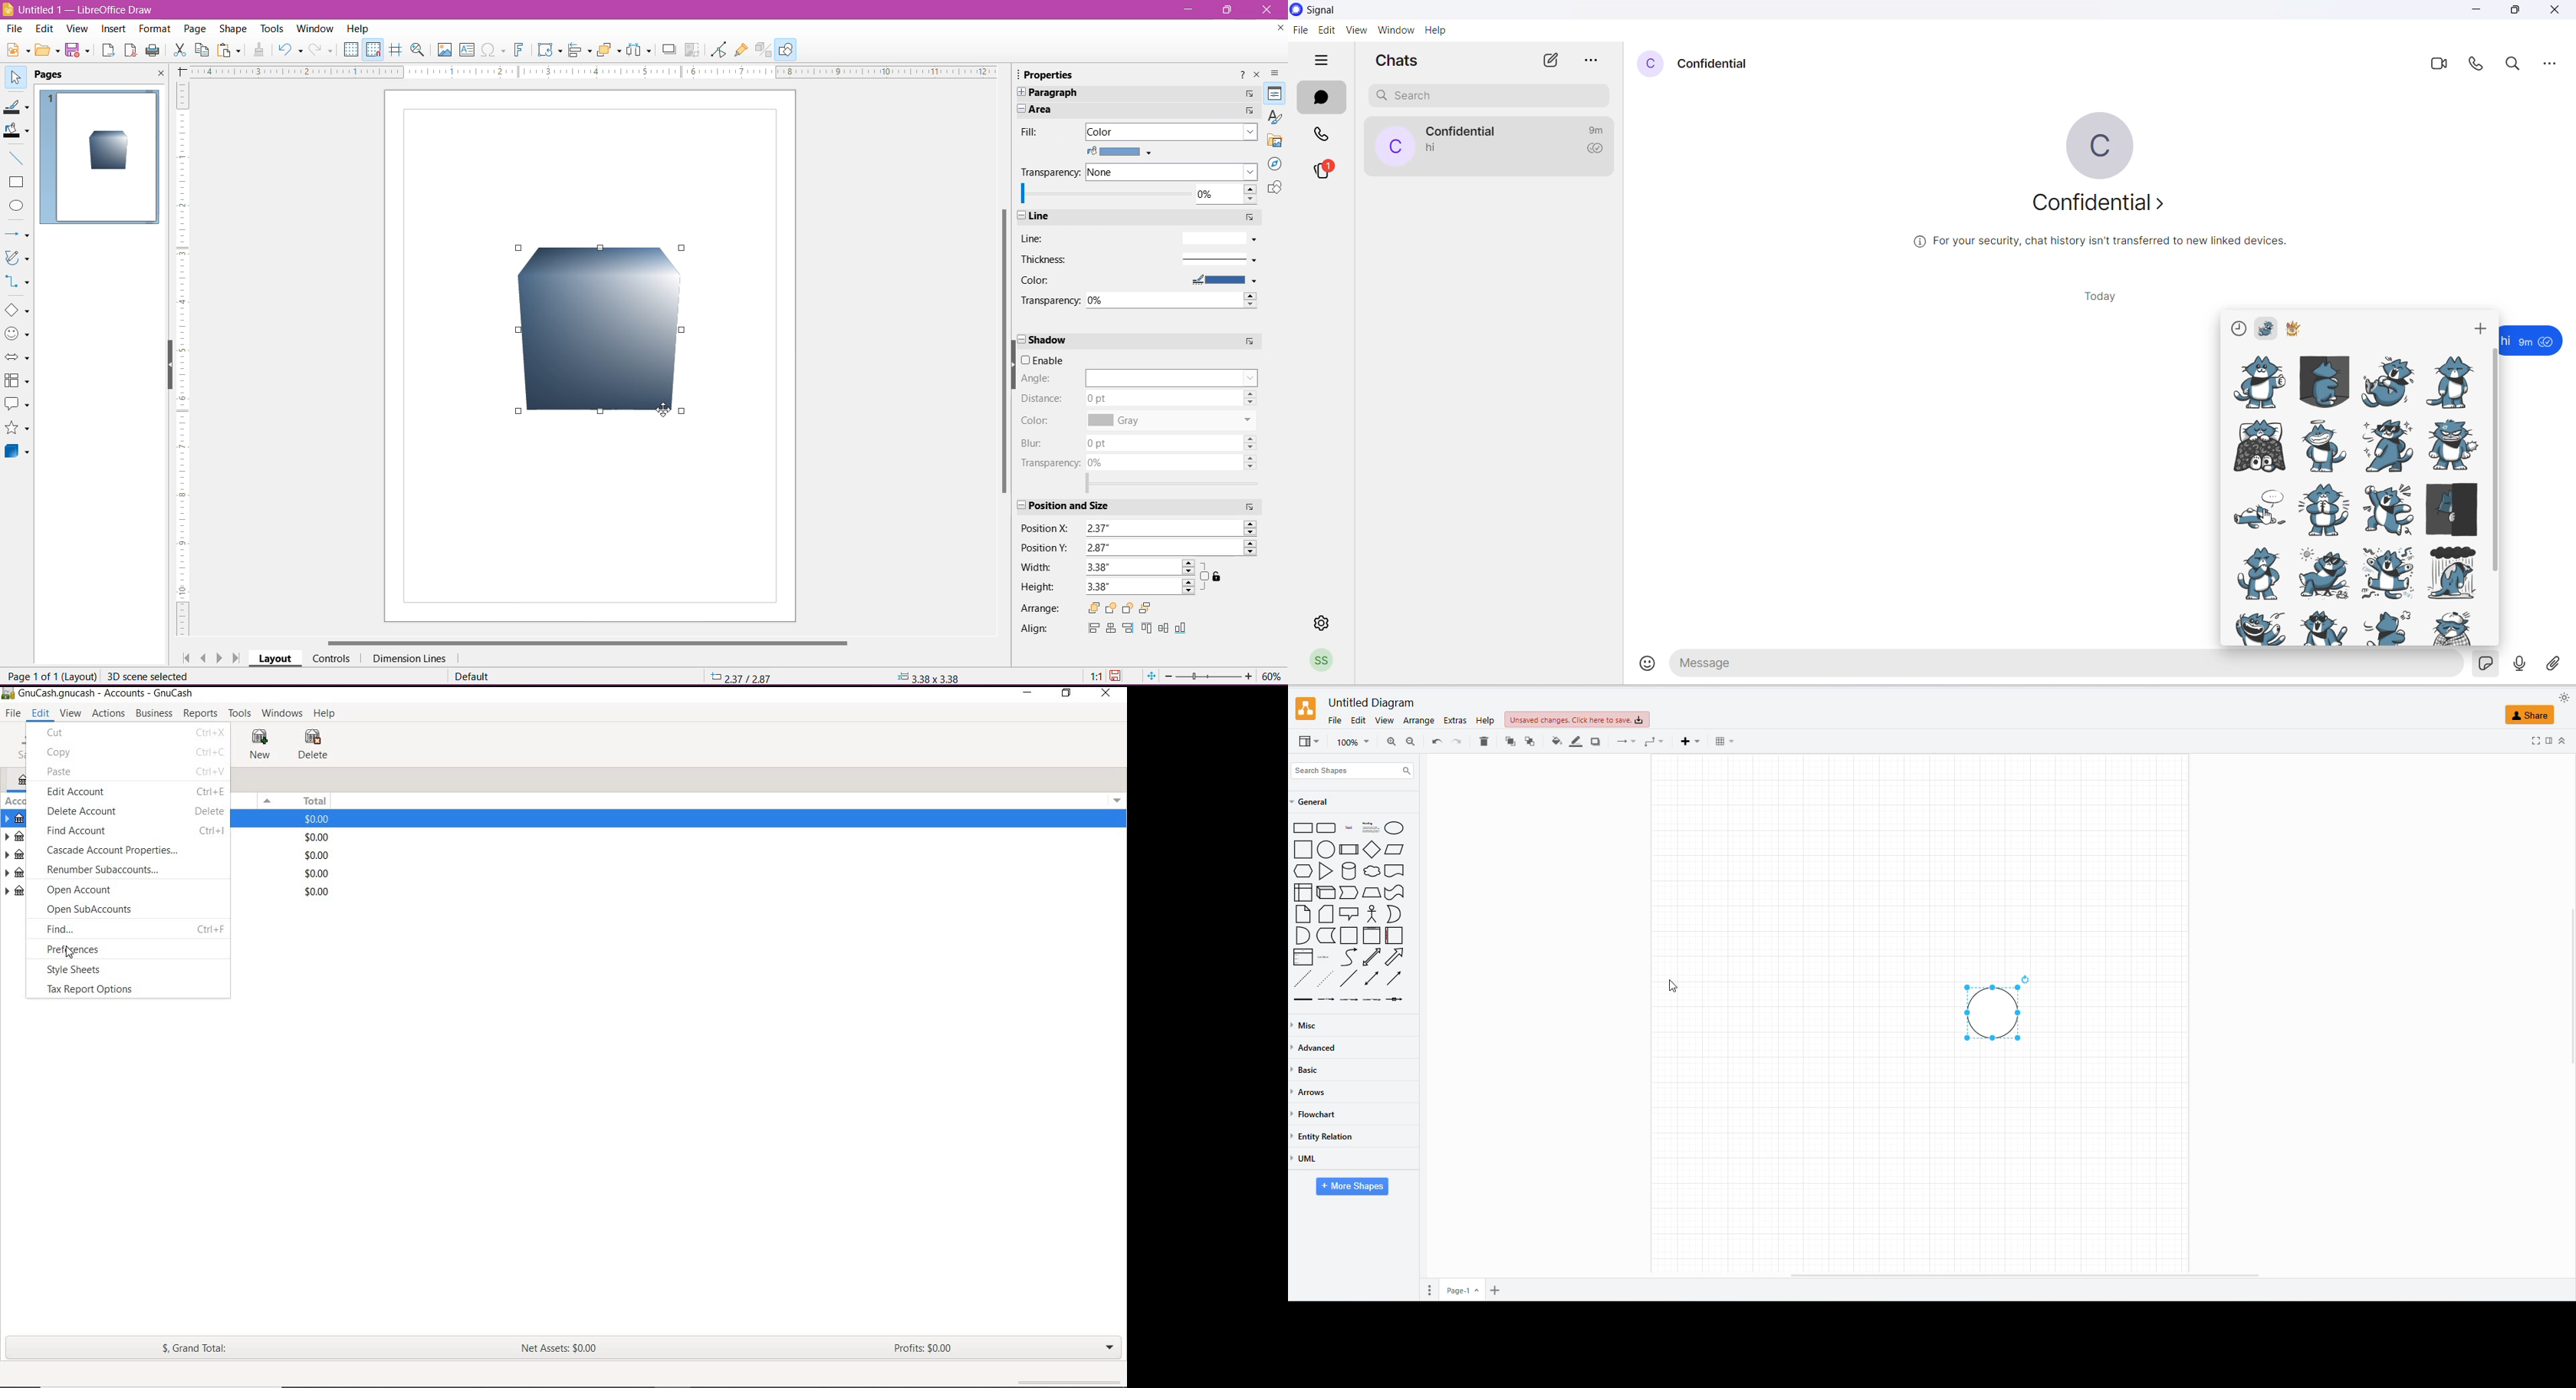 This screenshot has width=2576, height=1400. What do you see at coordinates (290, 51) in the screenshot?
I see `Undo` at bounding box center [290, 51].